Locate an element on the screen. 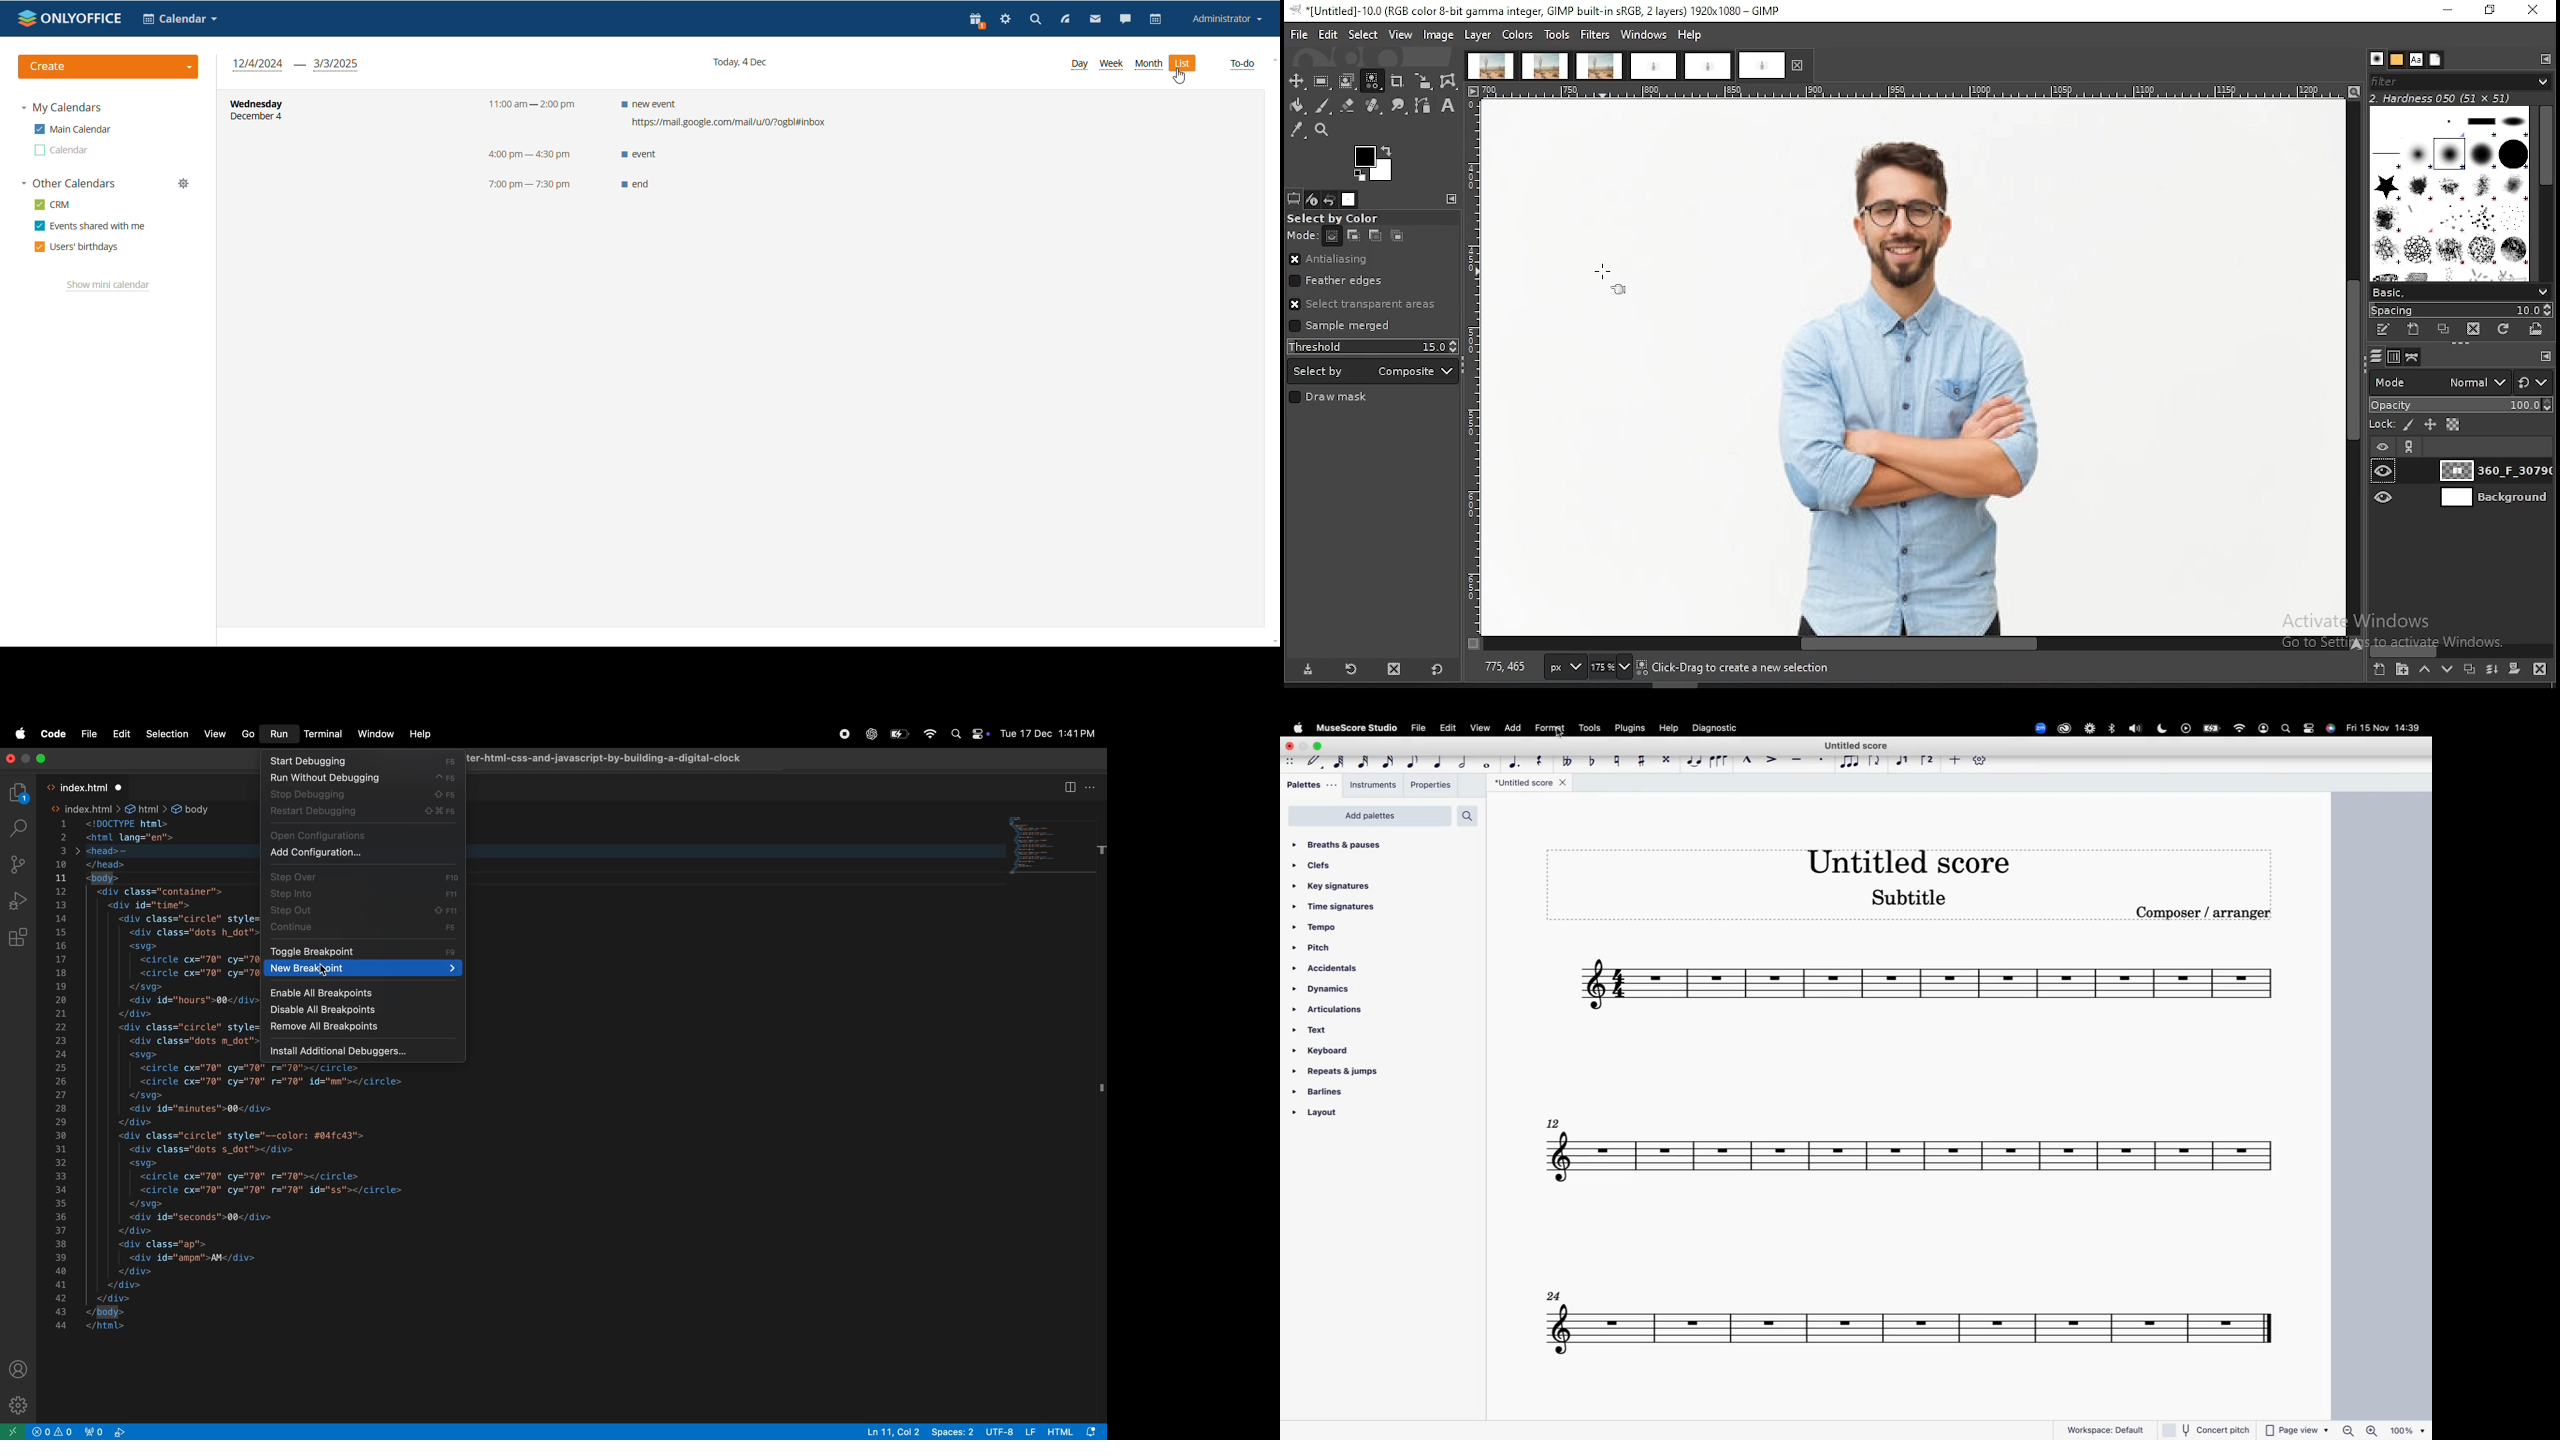 This screenshot has width=2576, height=1456. eraser tool is located at coordinates (1348, 105).